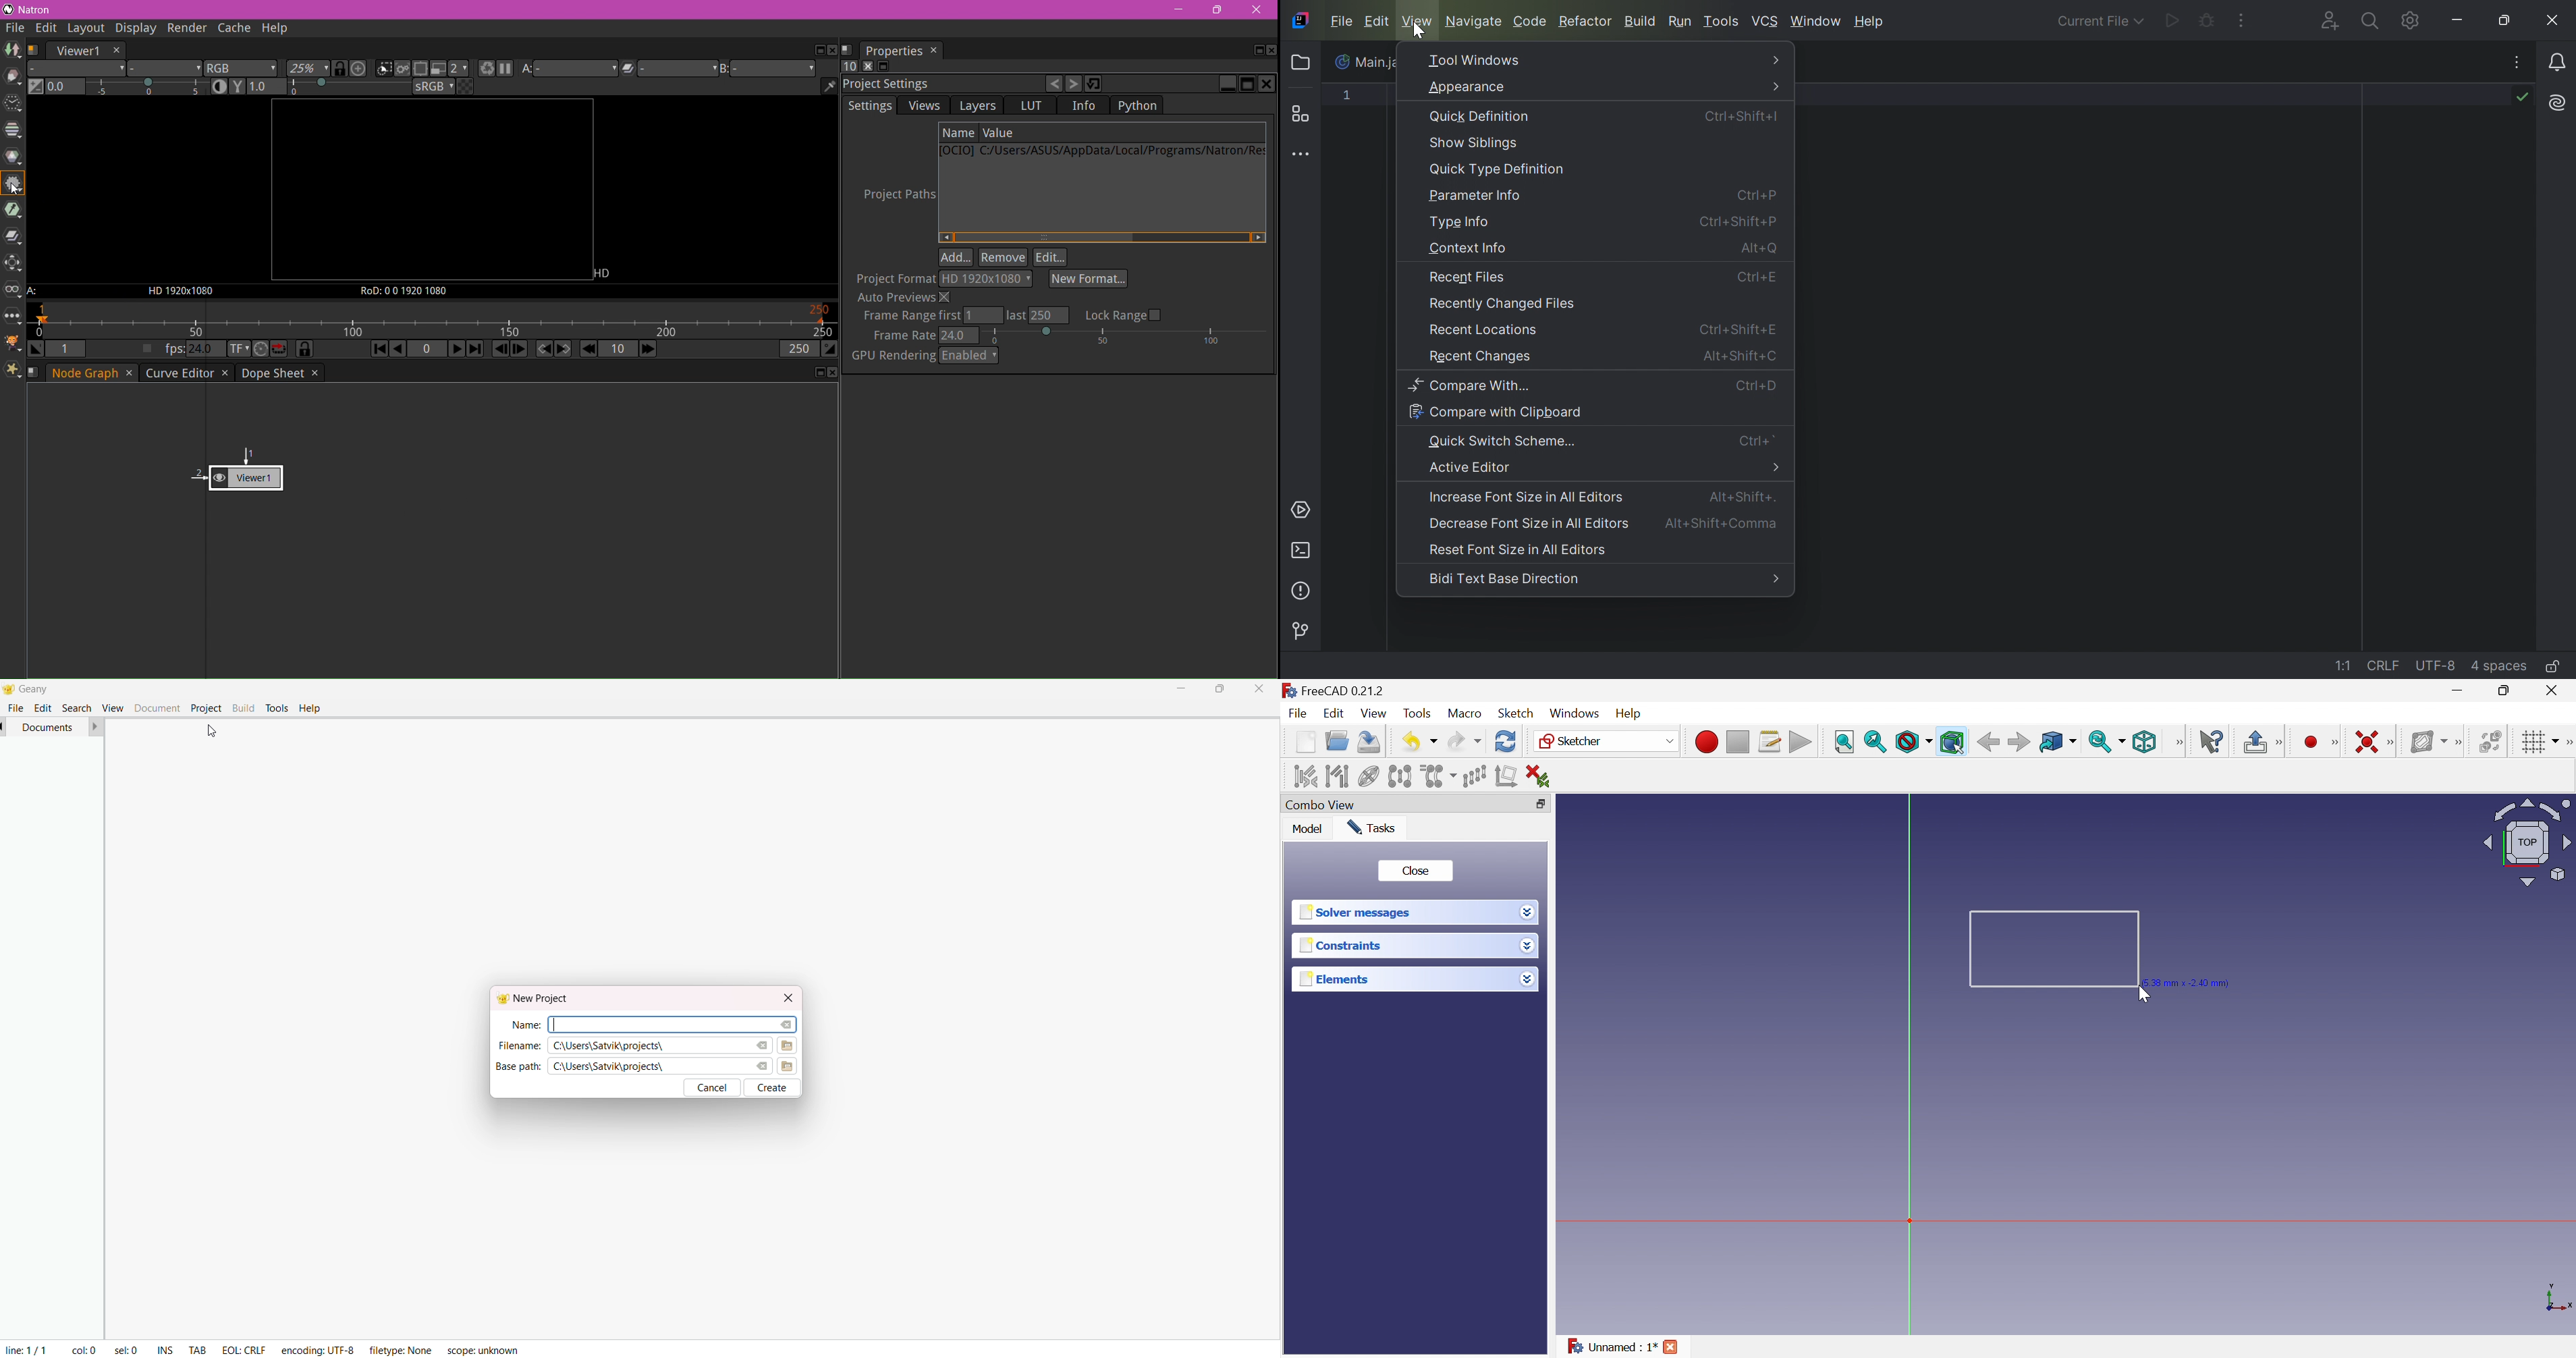  Describe the element at coordinates (1437, 777) in the screenshot. I see `Clone` at that location.